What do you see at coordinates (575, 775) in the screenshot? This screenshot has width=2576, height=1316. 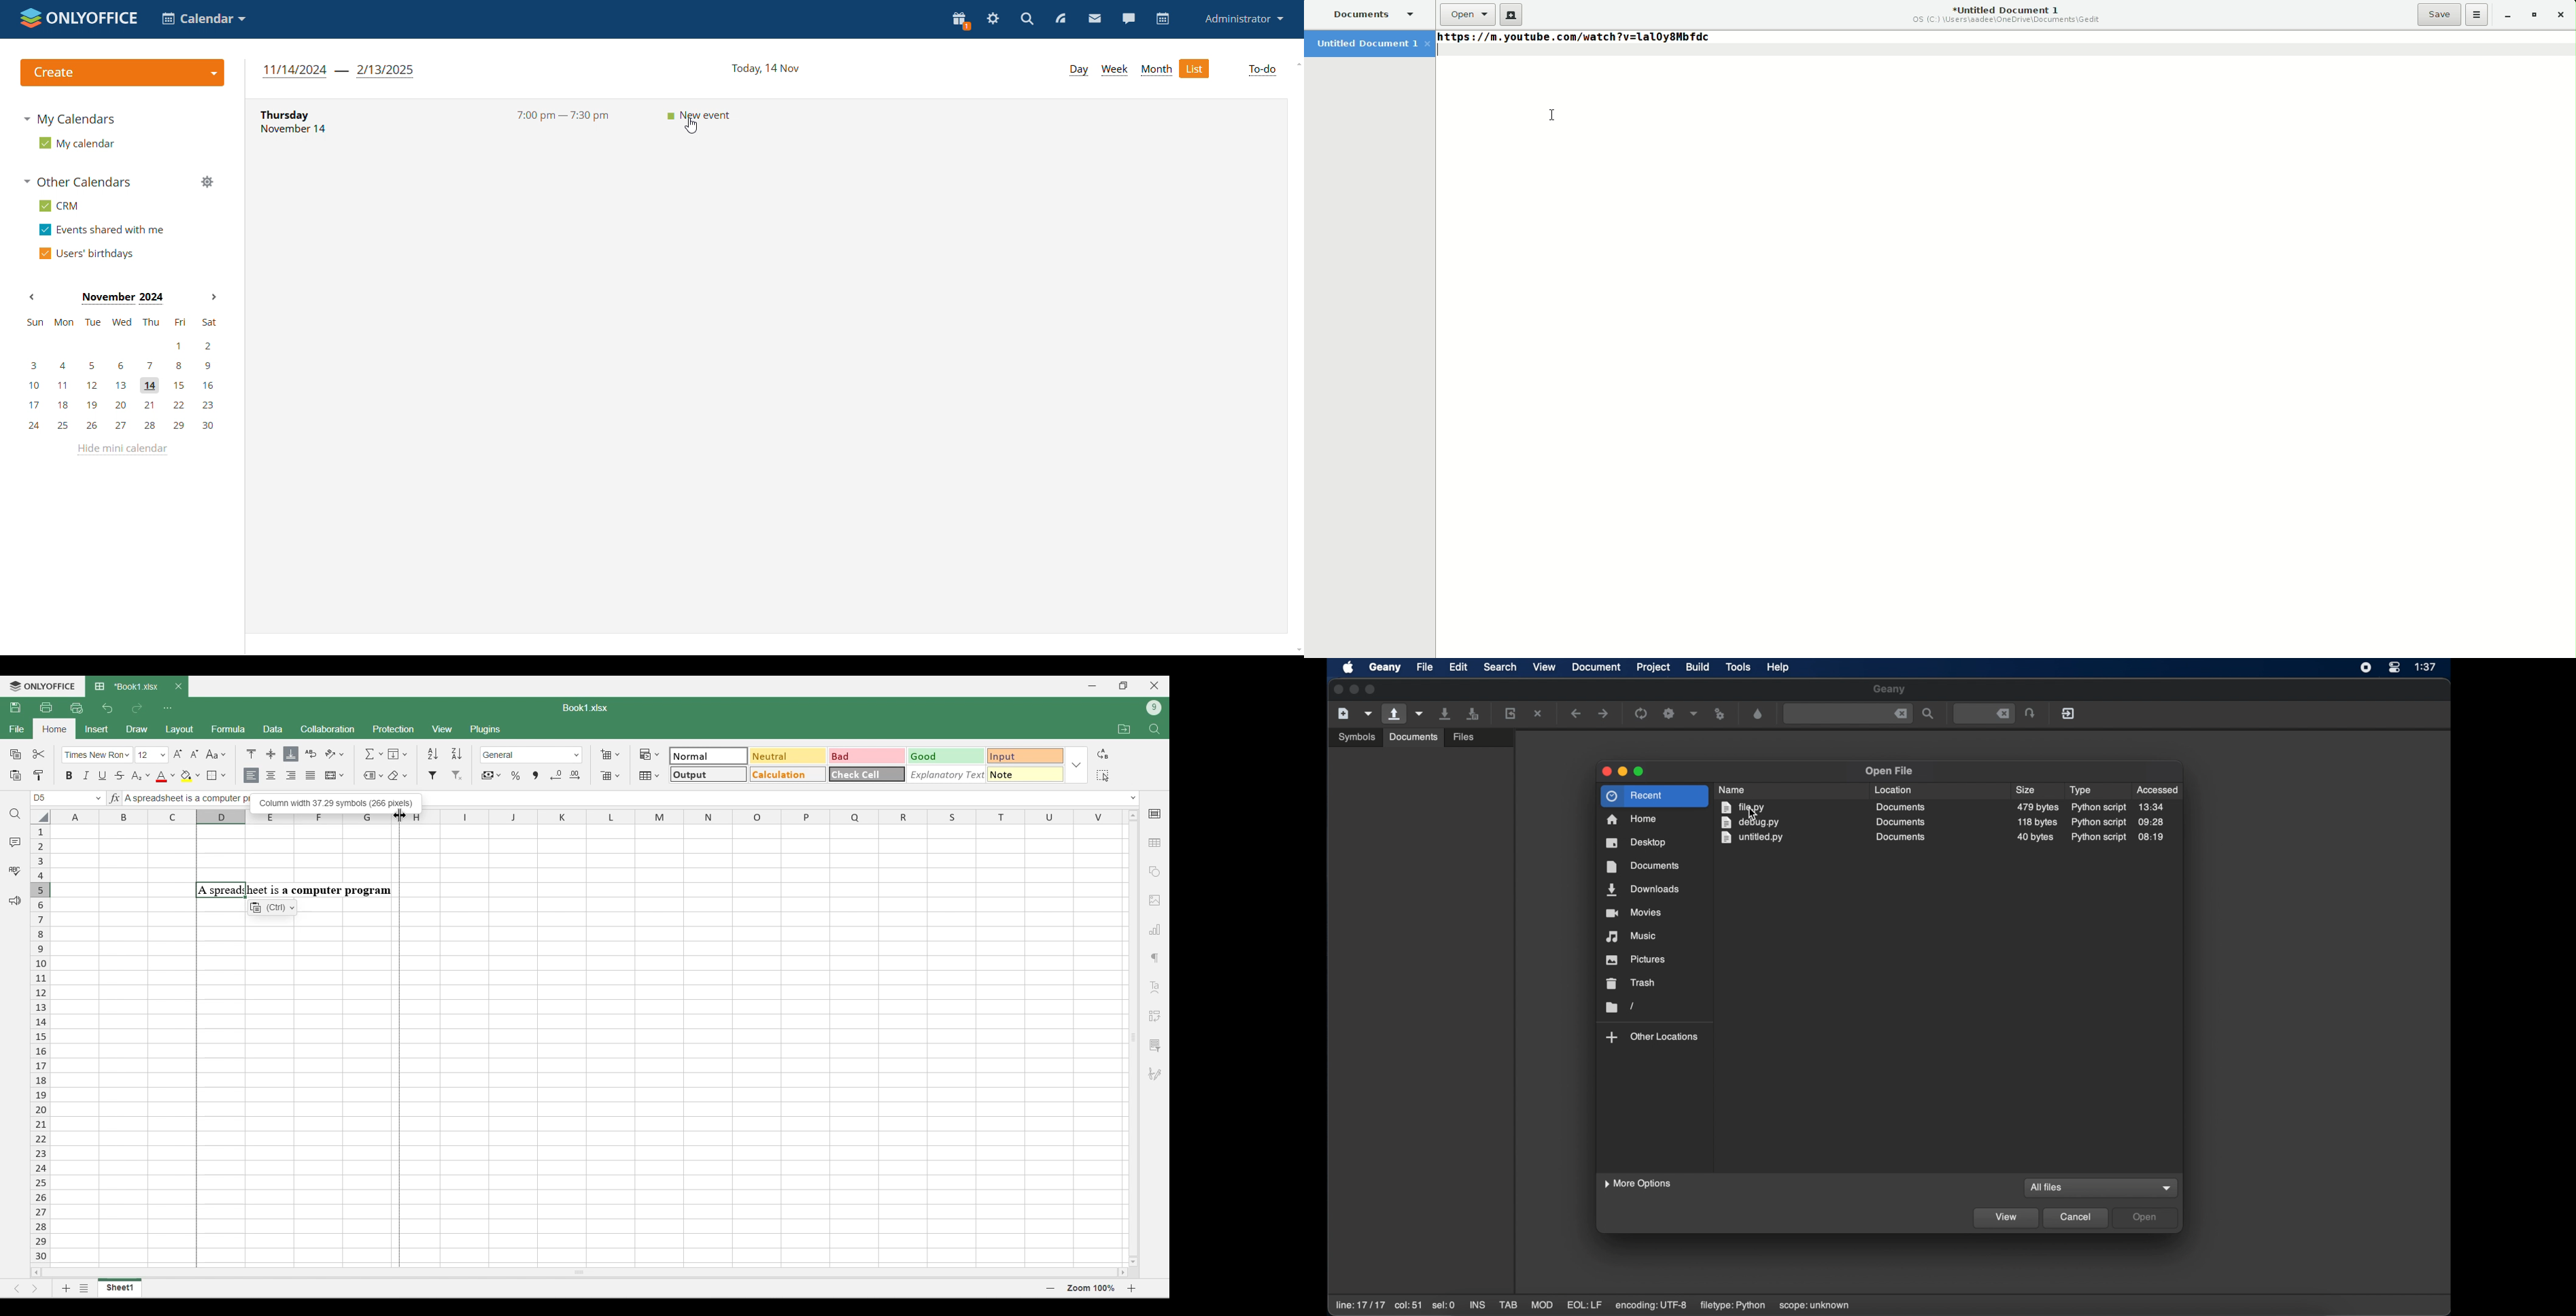 I see `Increase decimal` at bounding box center [575, 775].